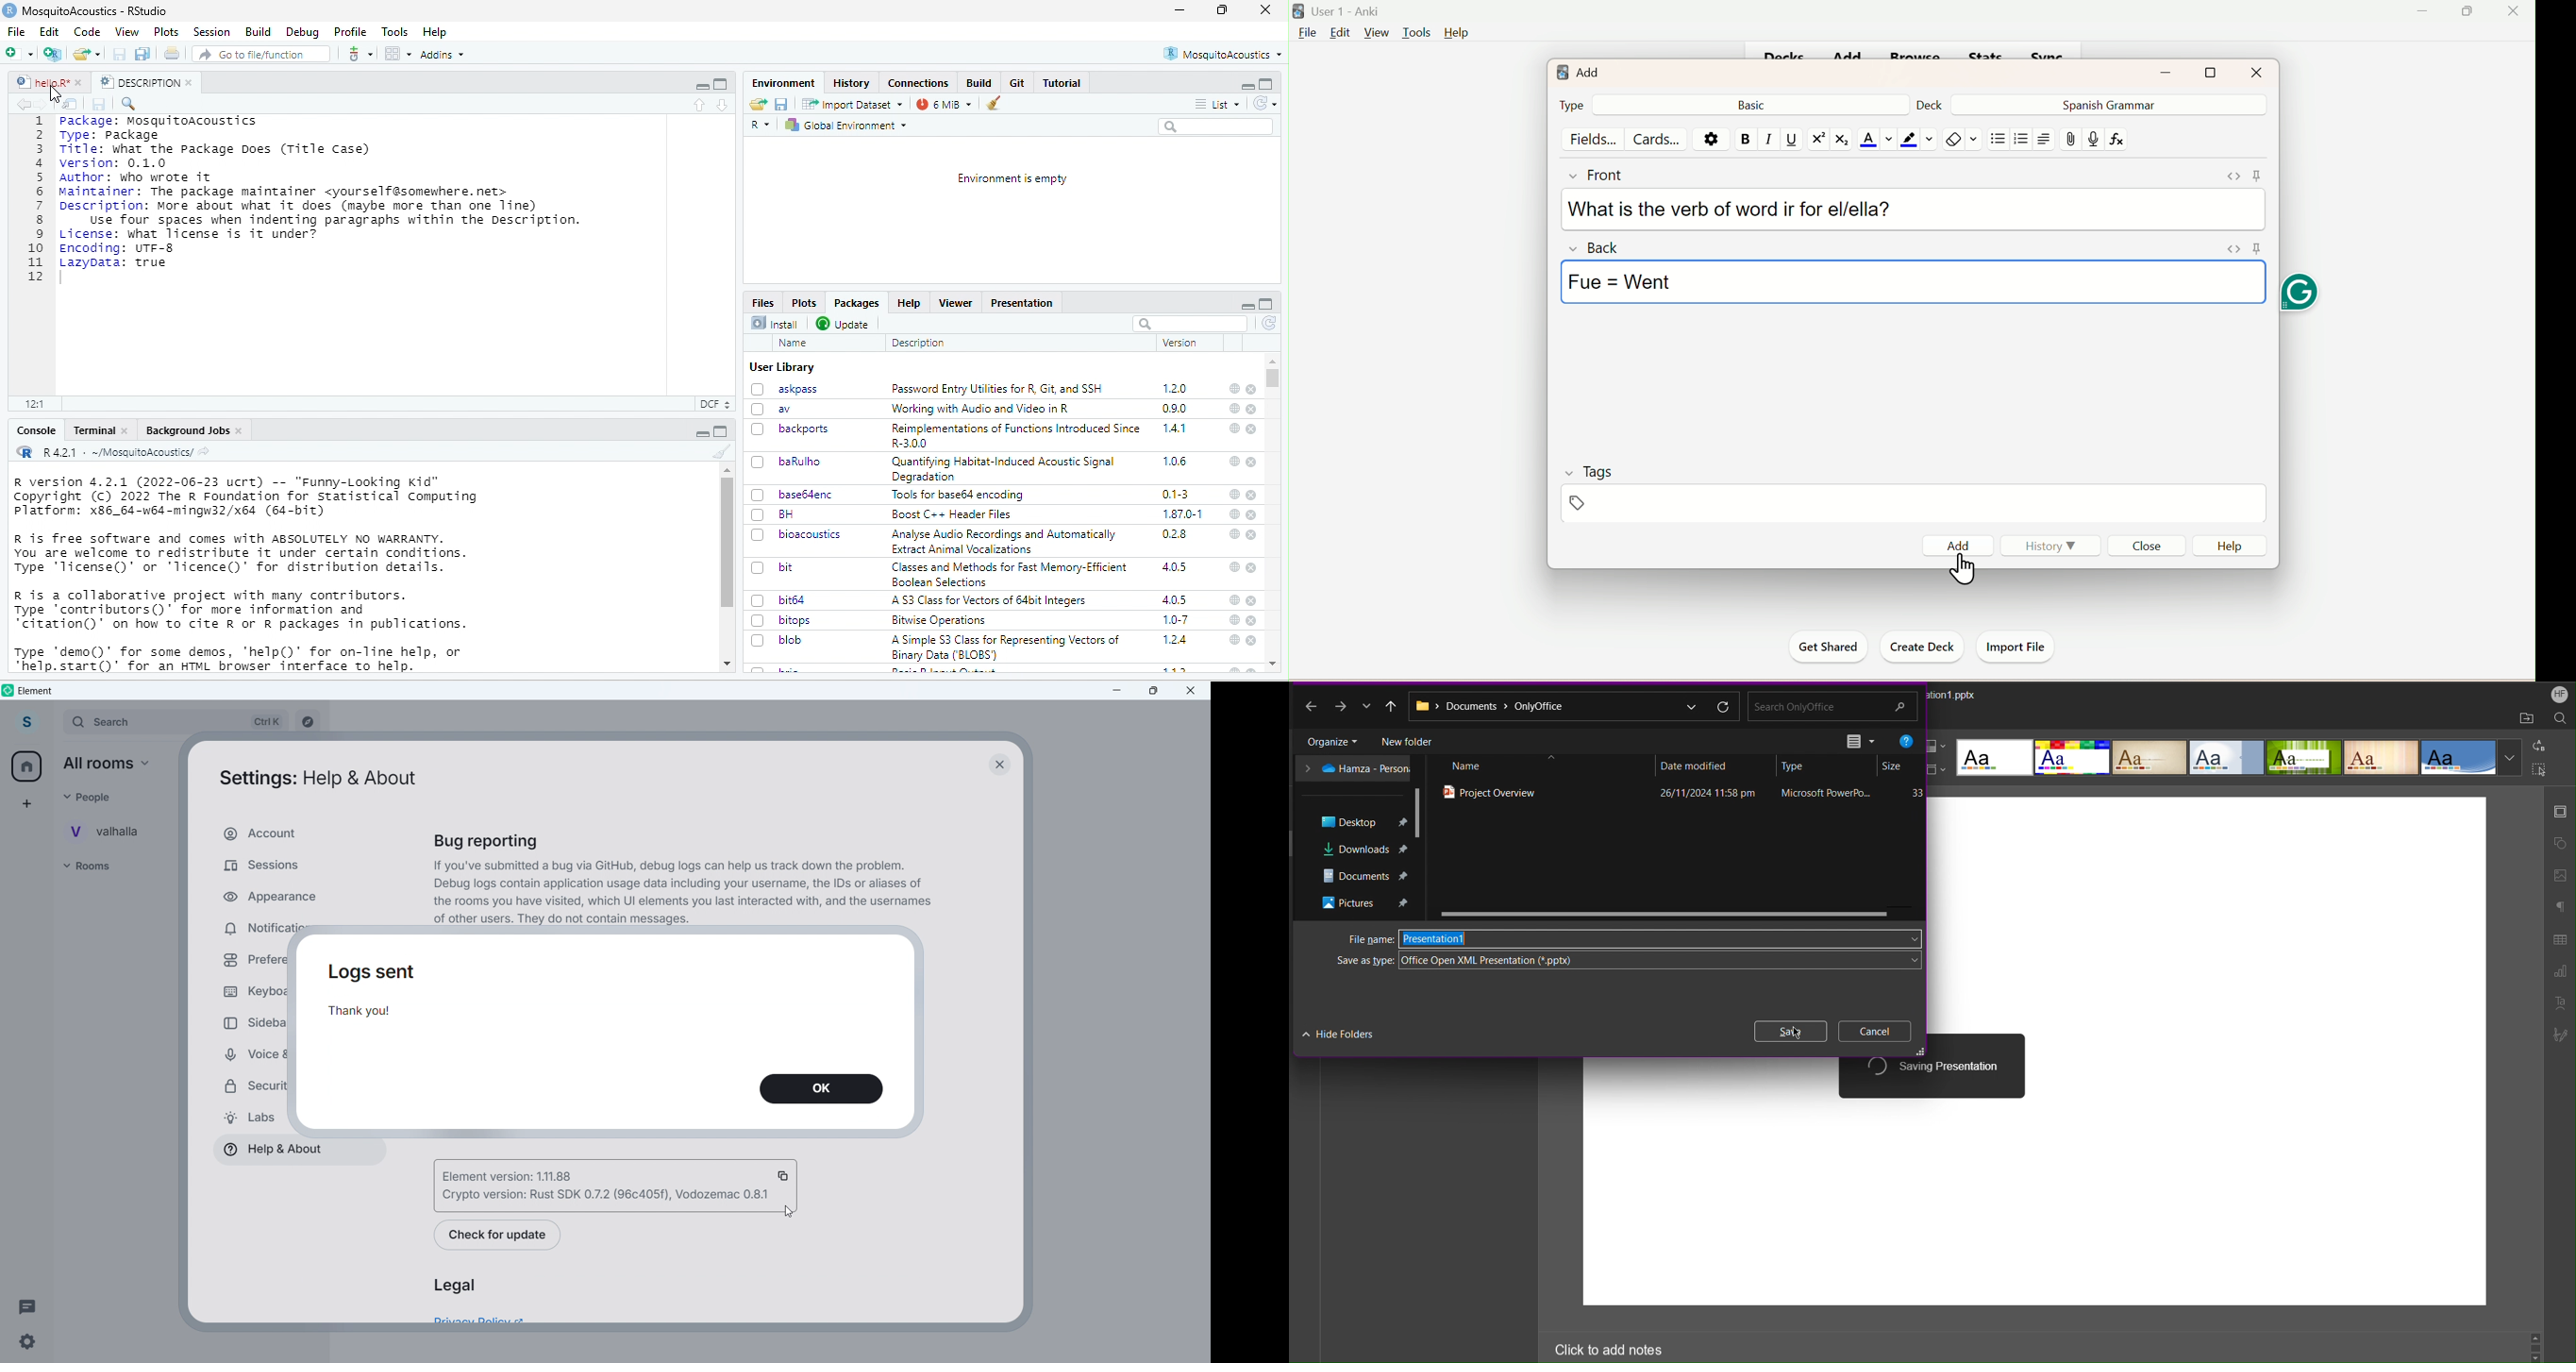 This screenshot has width=2576, height=1372. What do you see at coordinates (850, 125) in the screenshot?
I see `Global Environment` at bounding box center [850, 125].